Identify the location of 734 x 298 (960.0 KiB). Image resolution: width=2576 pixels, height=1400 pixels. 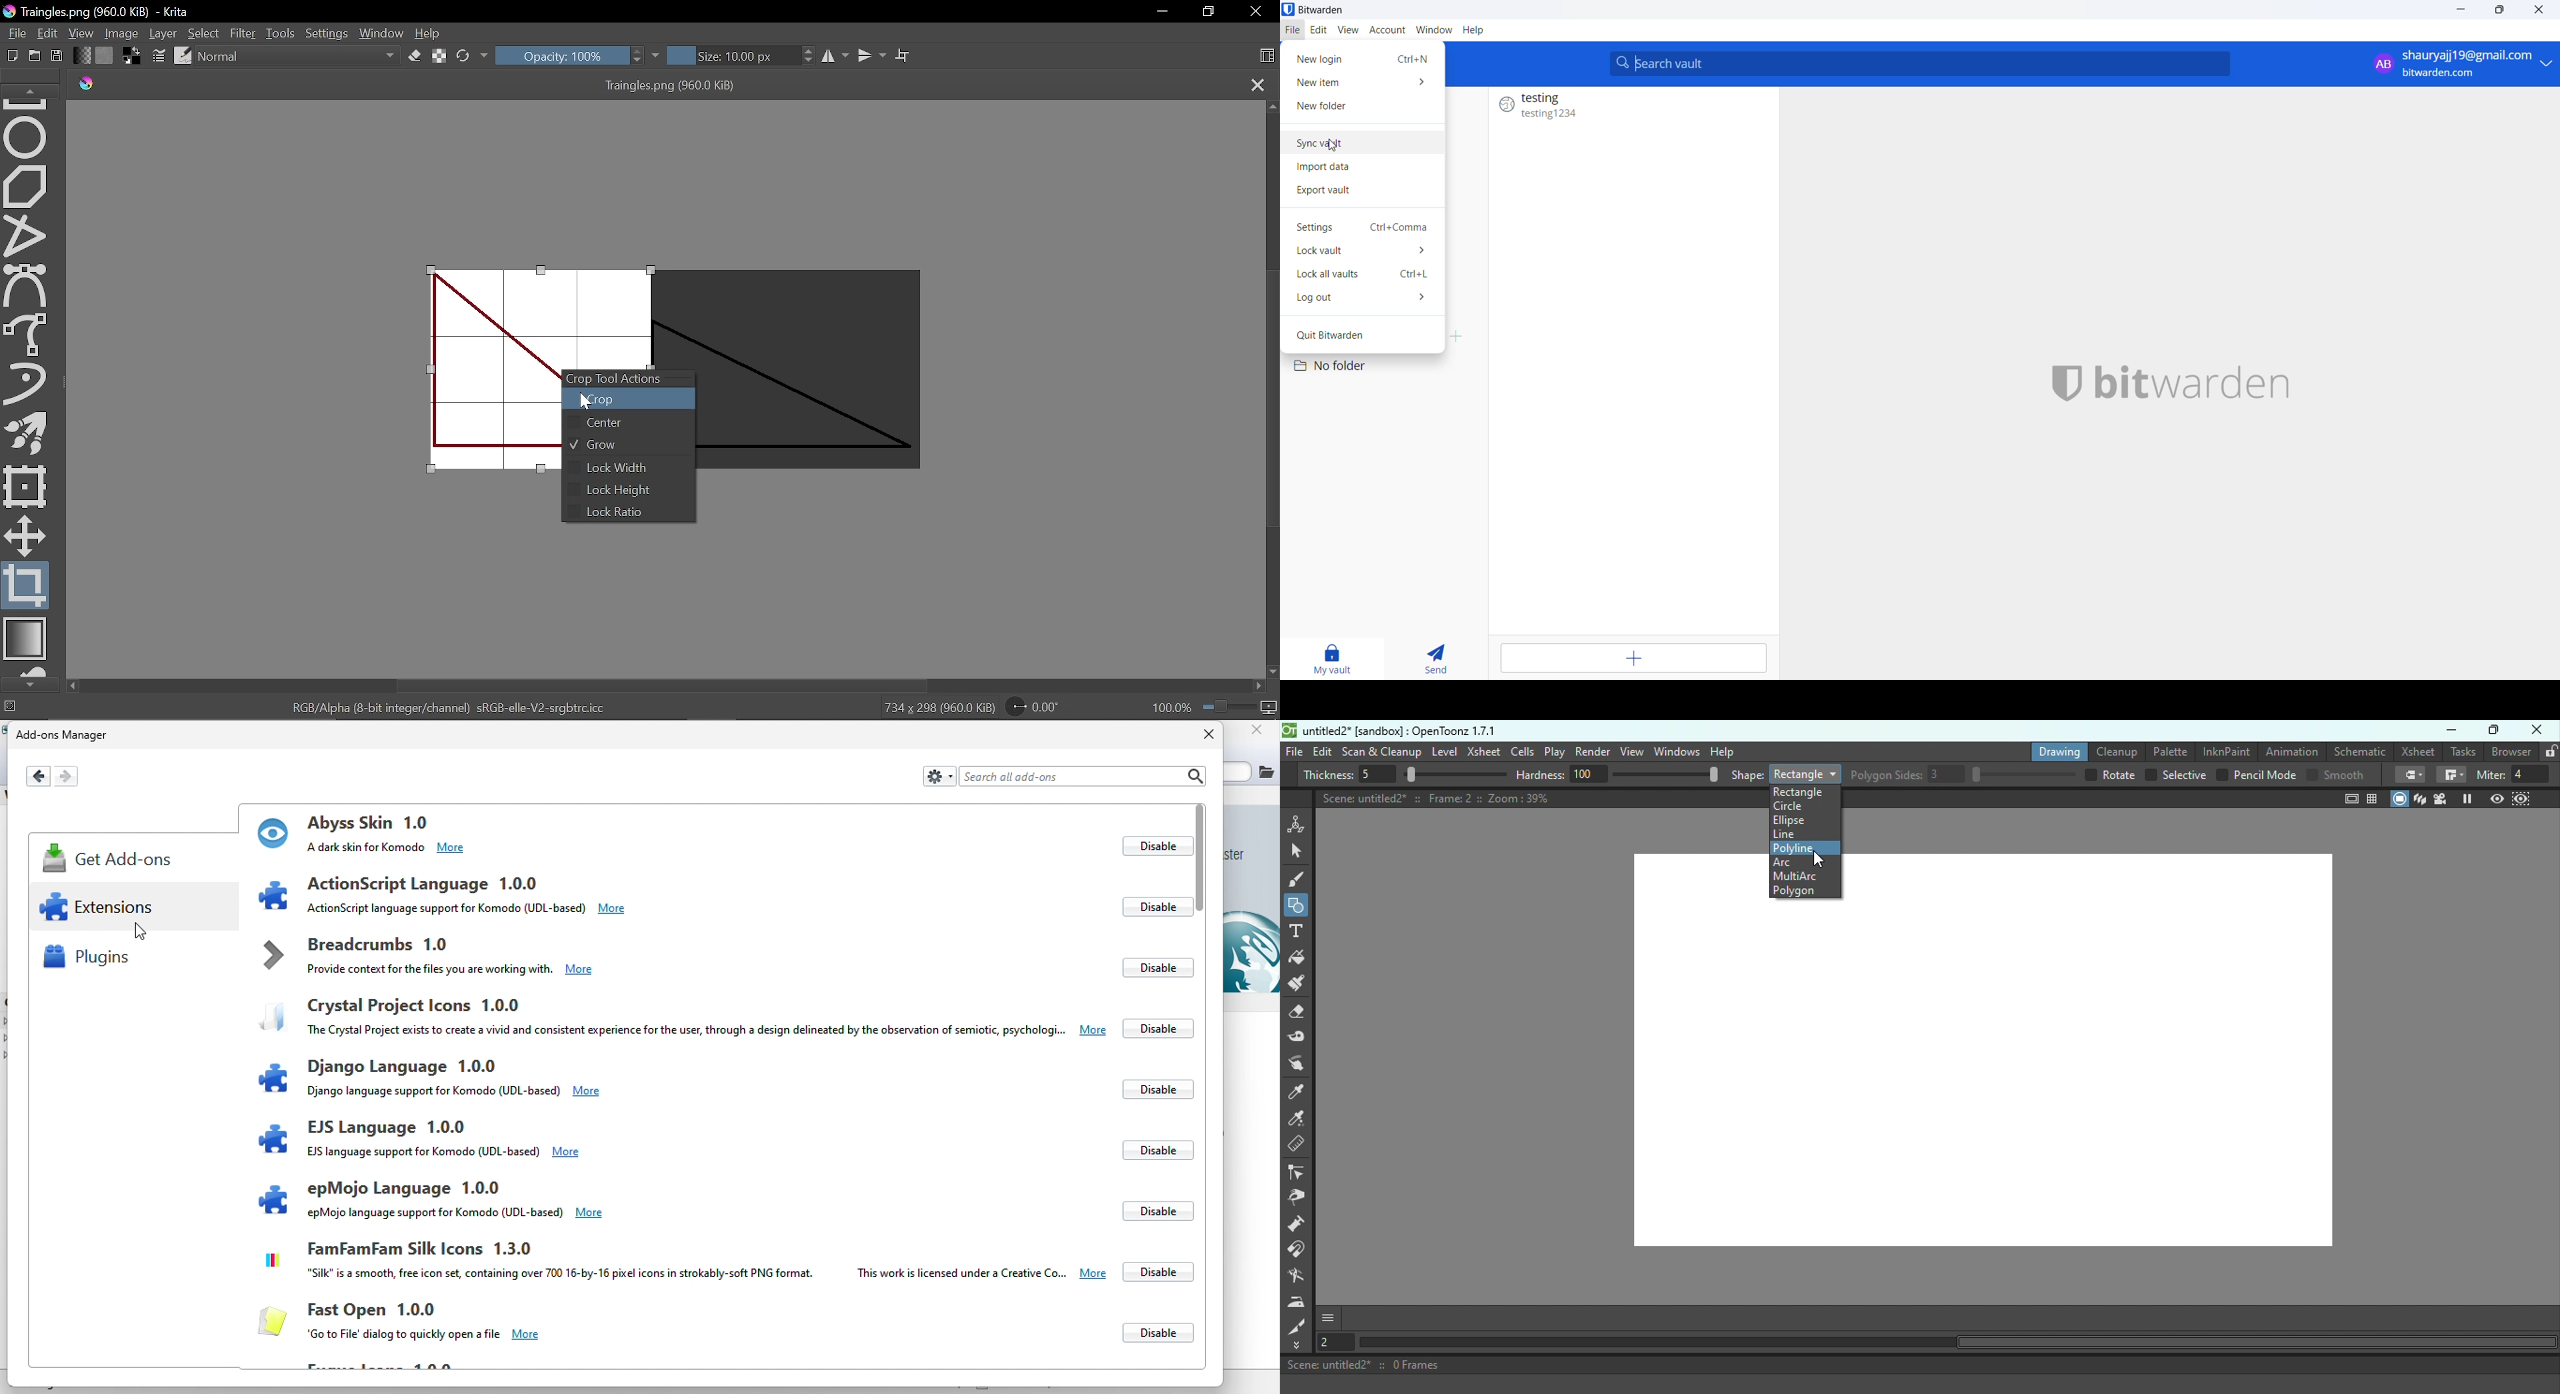
(938, 708).